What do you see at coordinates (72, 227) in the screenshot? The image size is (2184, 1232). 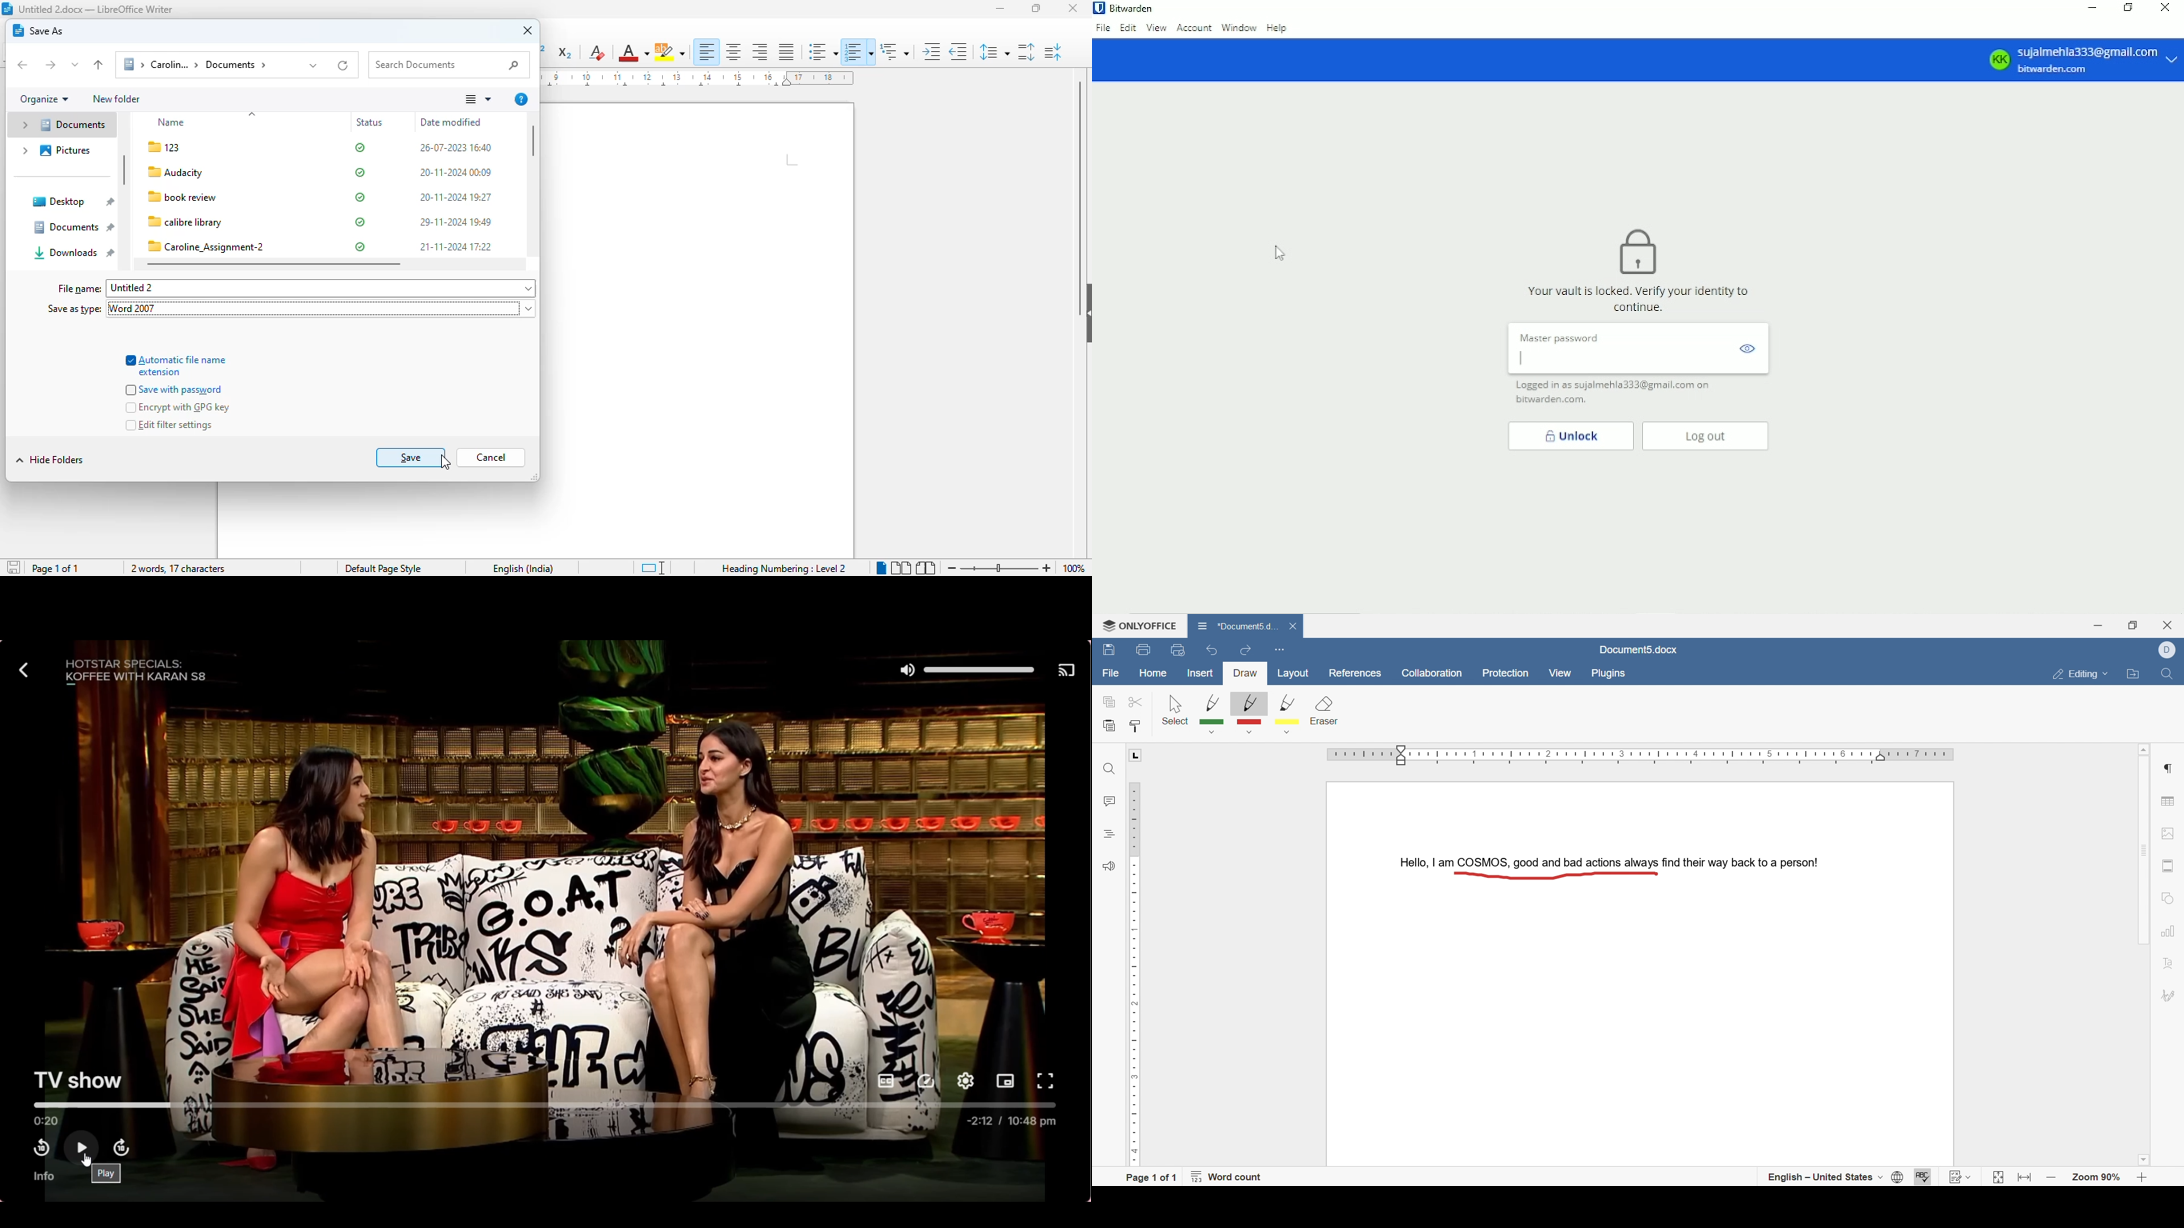 I see `documents` at bounding box center [72, 227].